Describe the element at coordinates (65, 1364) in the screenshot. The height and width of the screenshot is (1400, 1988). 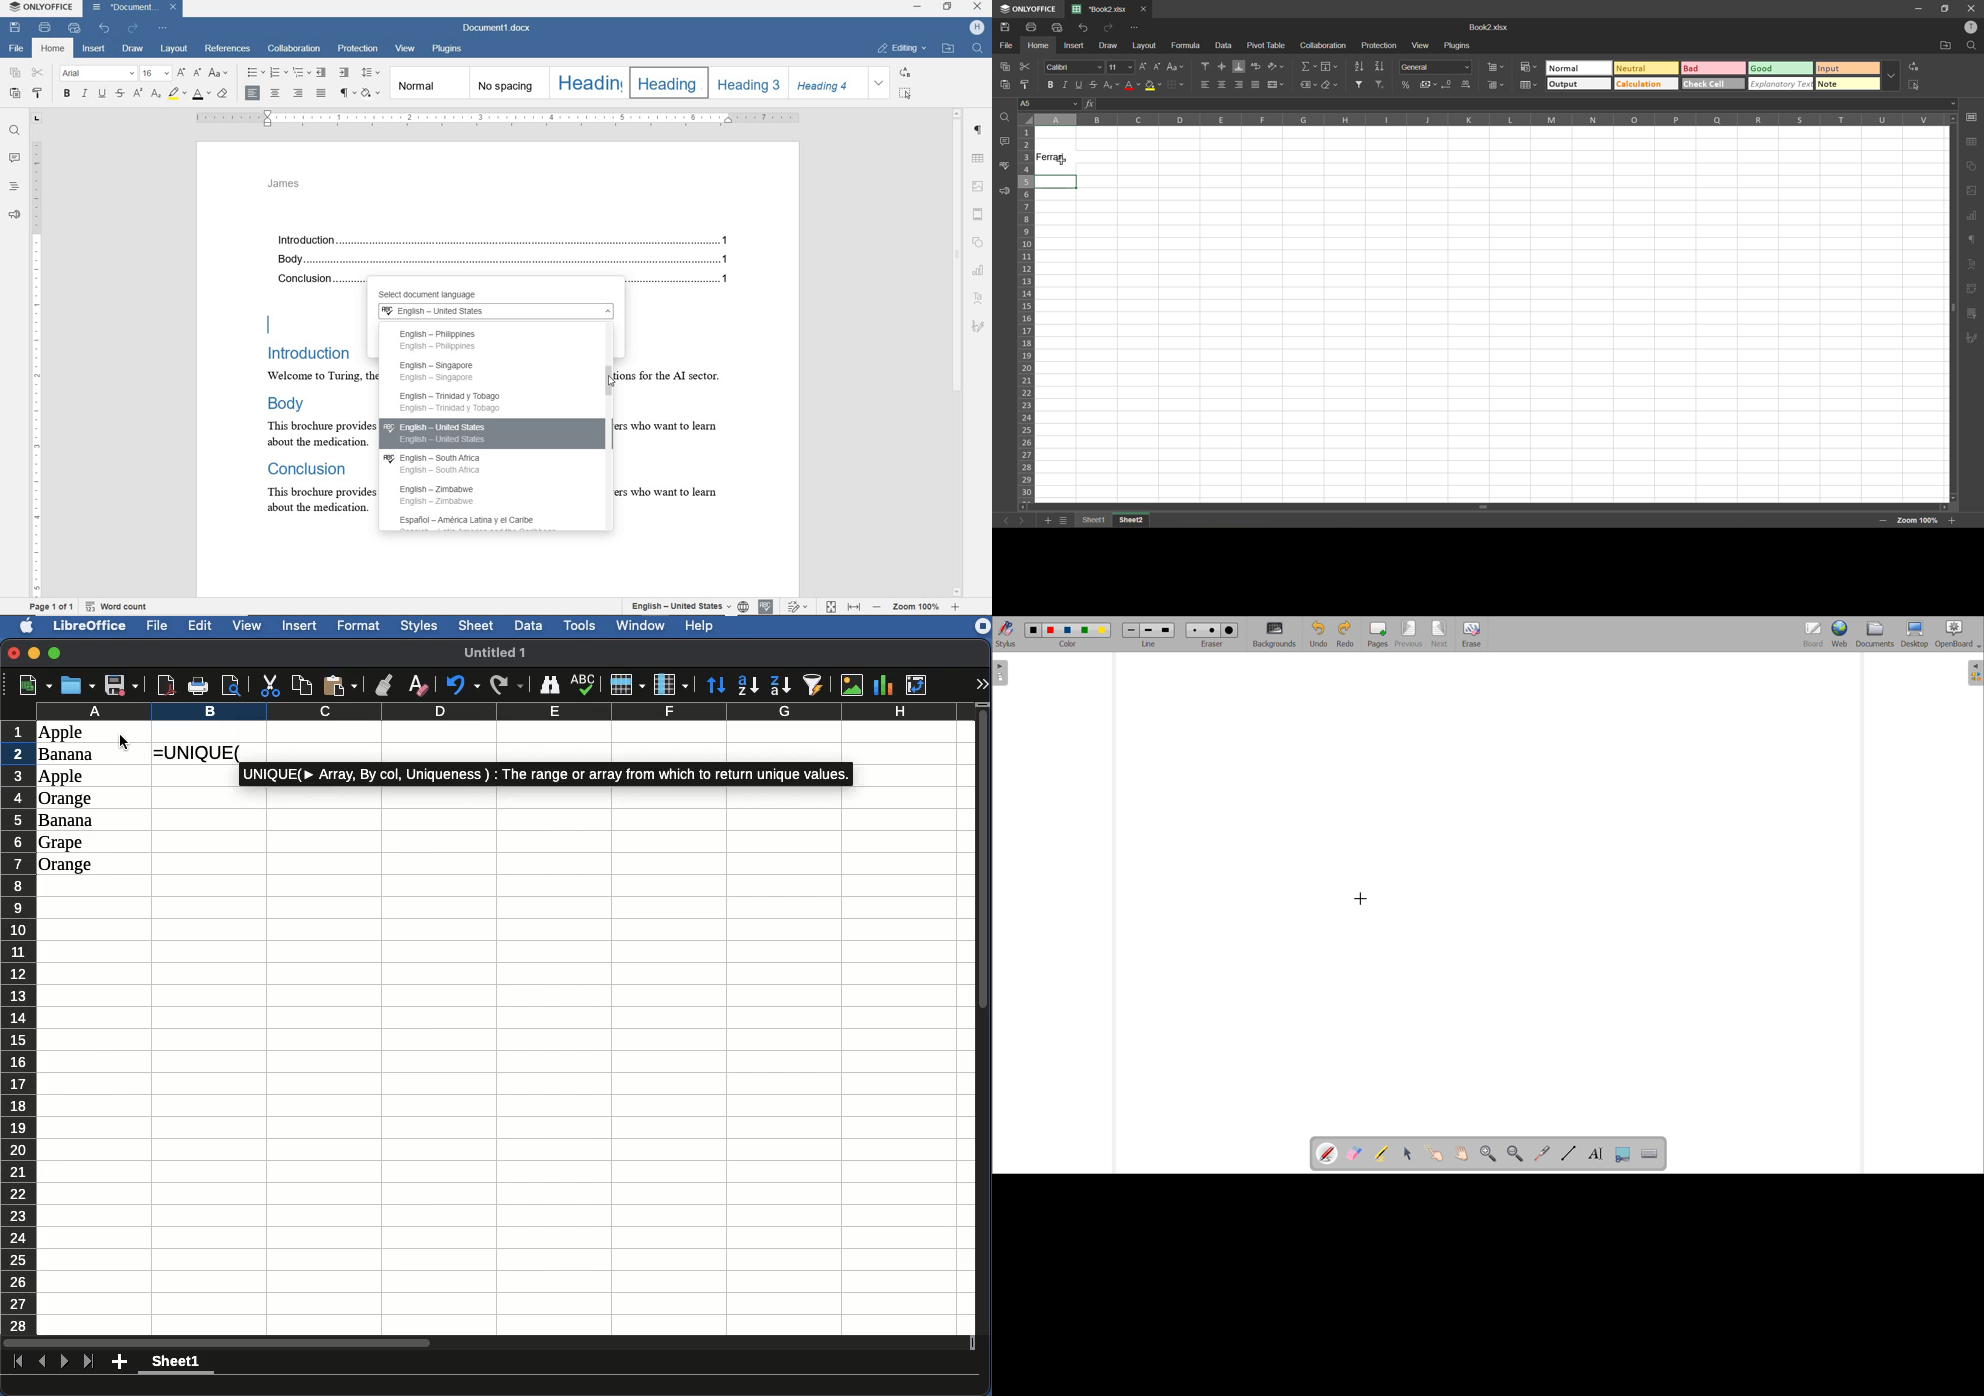
I see `Next sheet` at that location.